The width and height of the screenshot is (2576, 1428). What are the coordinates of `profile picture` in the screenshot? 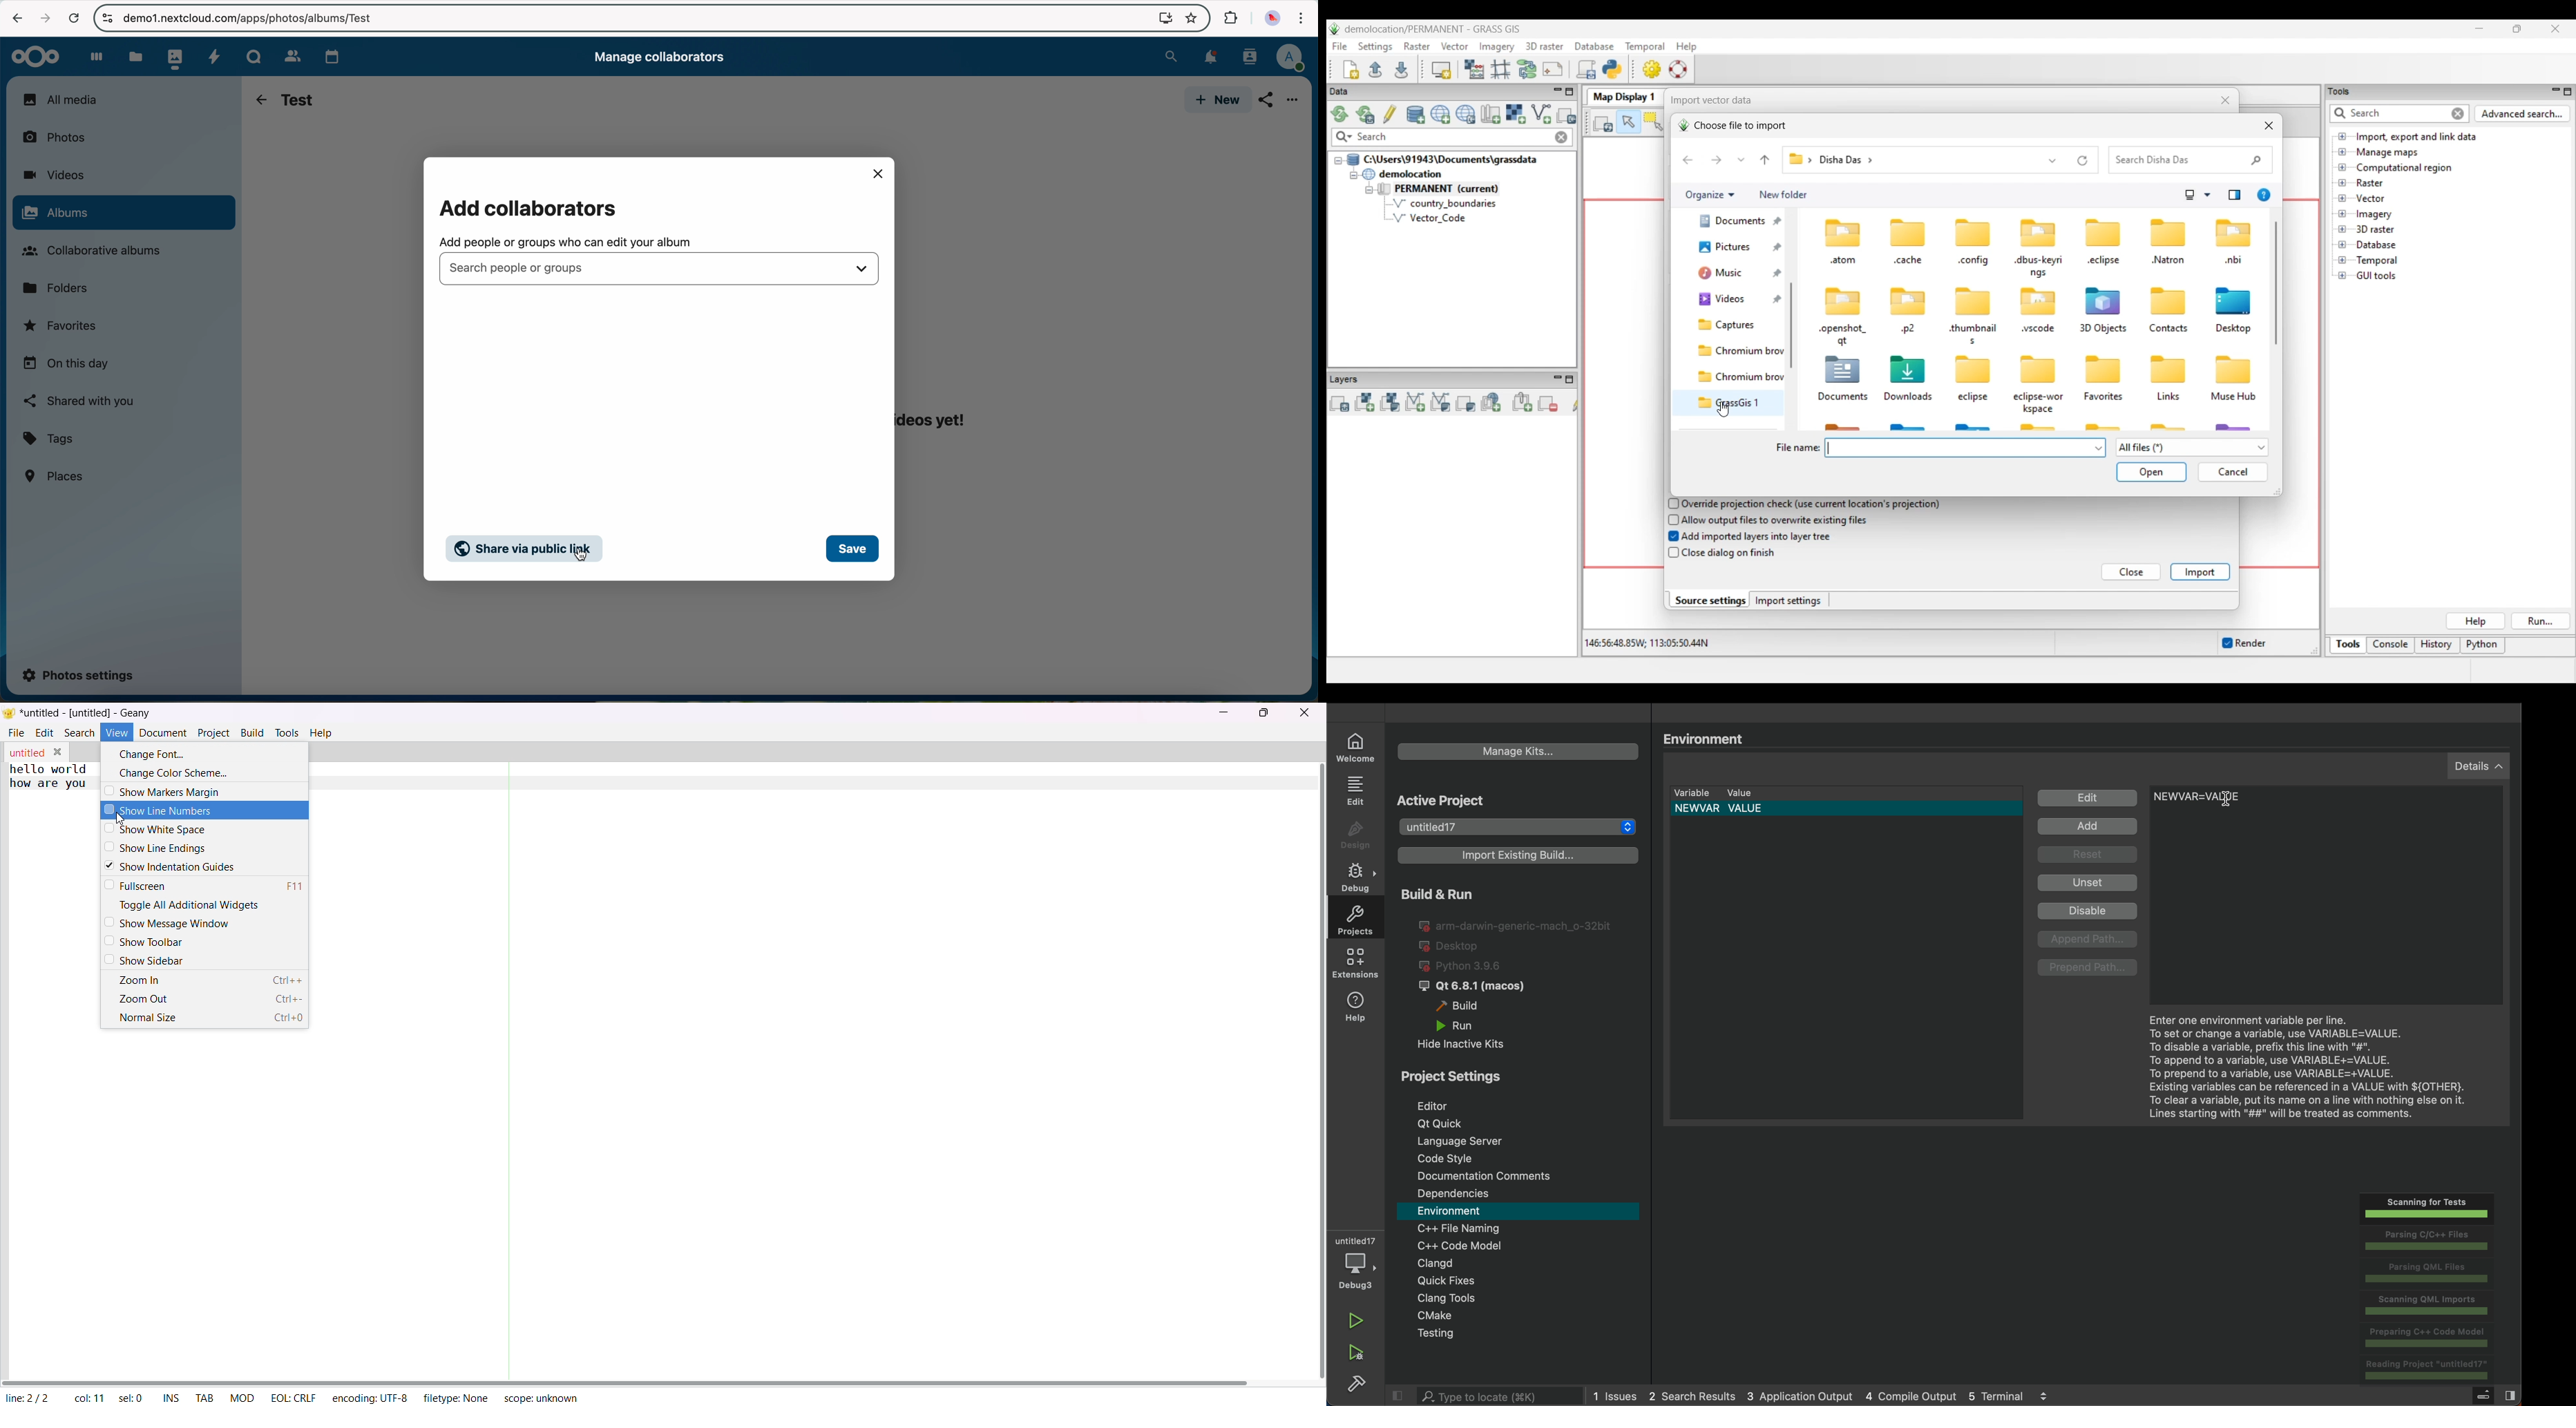 It's located at (1271, 19).